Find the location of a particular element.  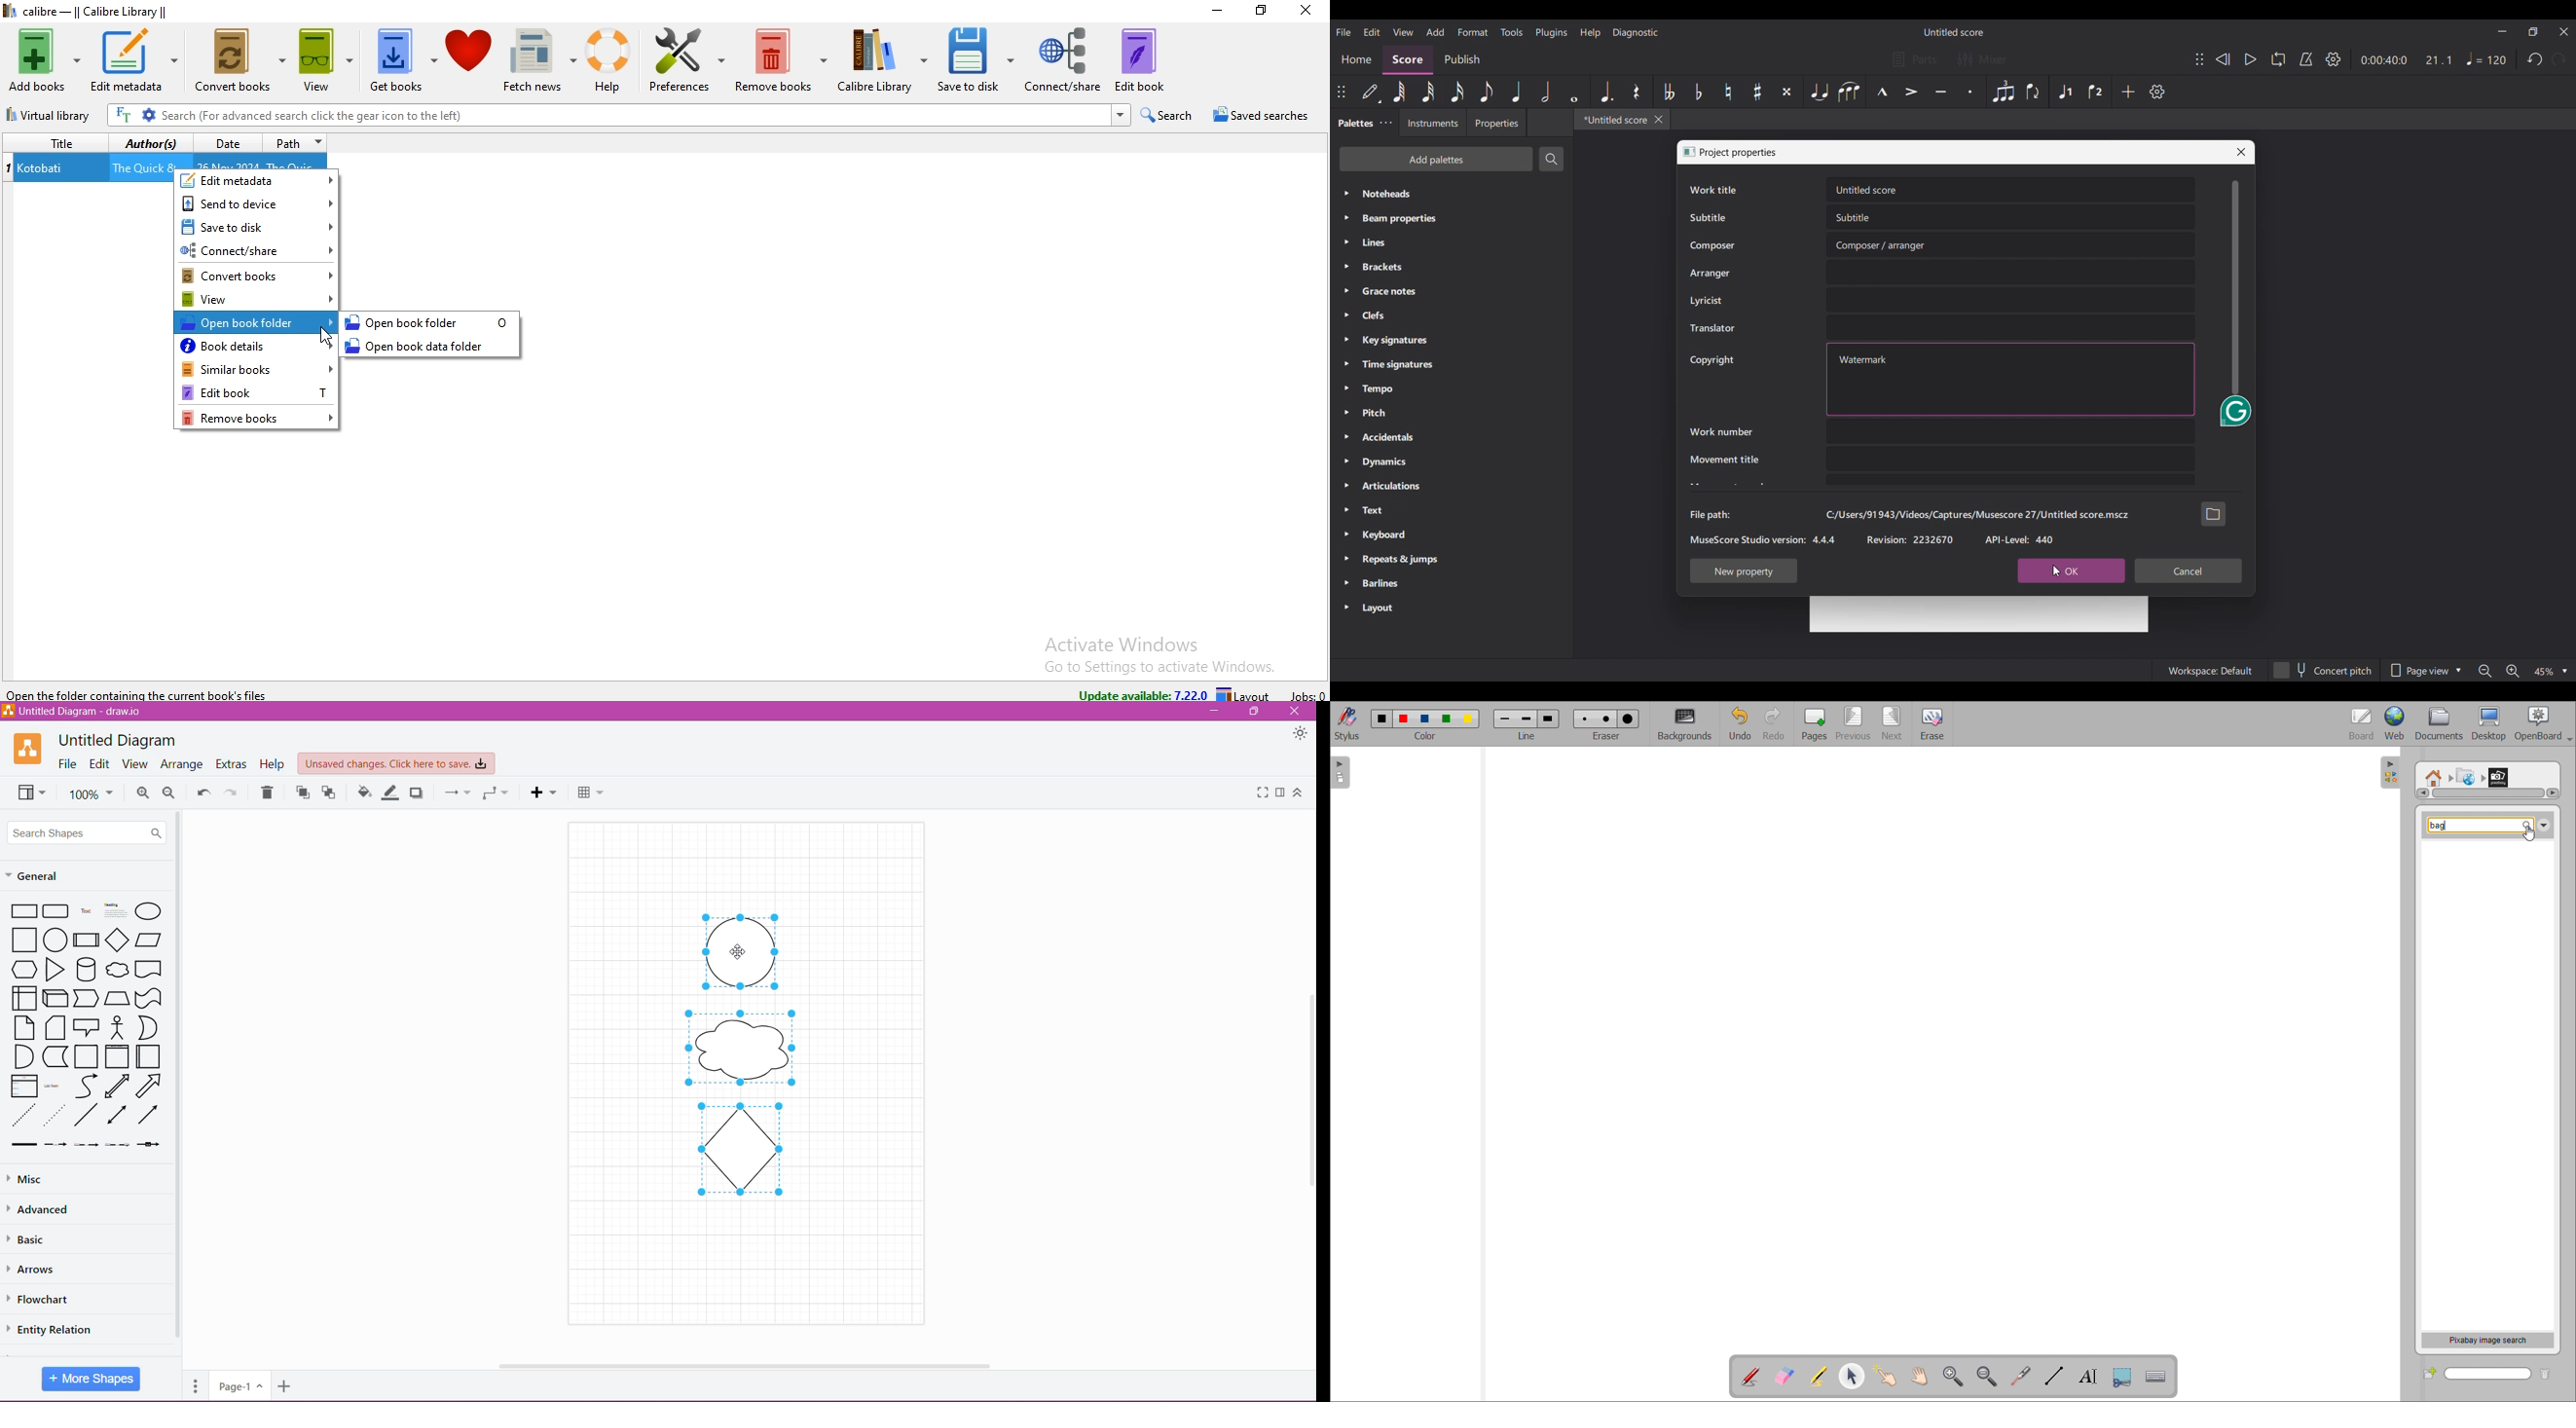

Help menu is located at coordinates (1590, 33).